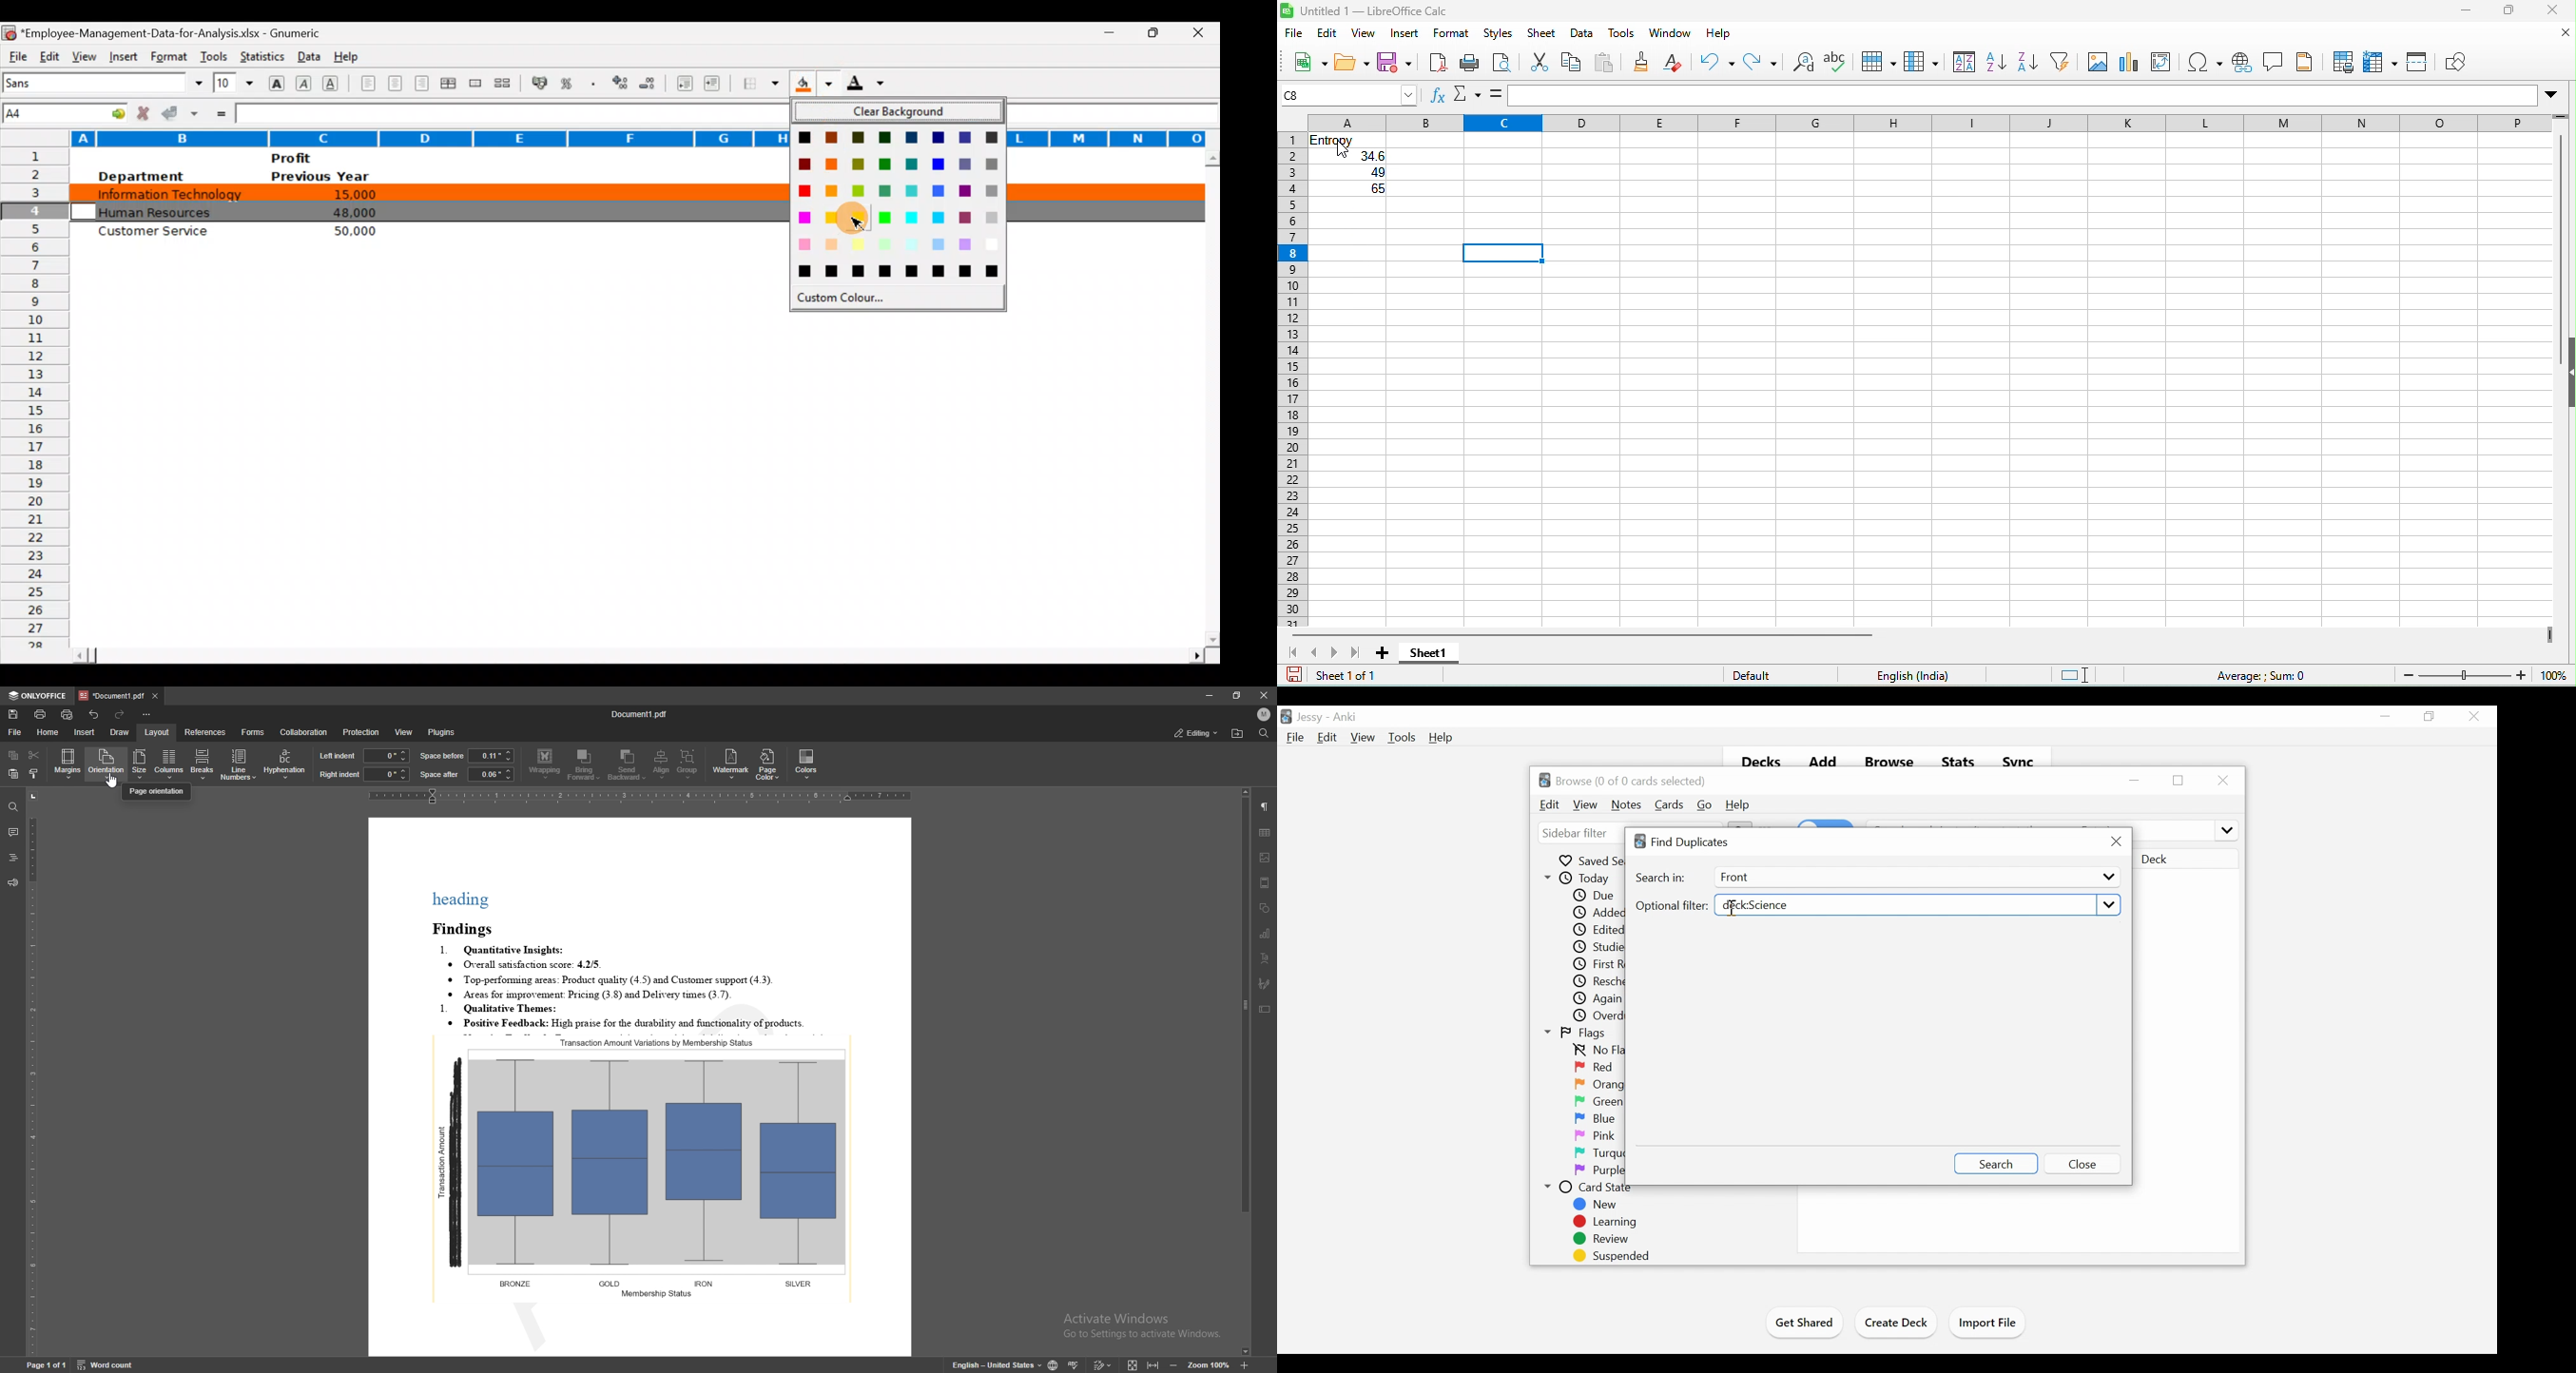 The height and width of the screenshot is (1400, 2576). What do you see at coordinates (17, 55) in the screenshot?
I see `File` at bounding box center [17, 55].